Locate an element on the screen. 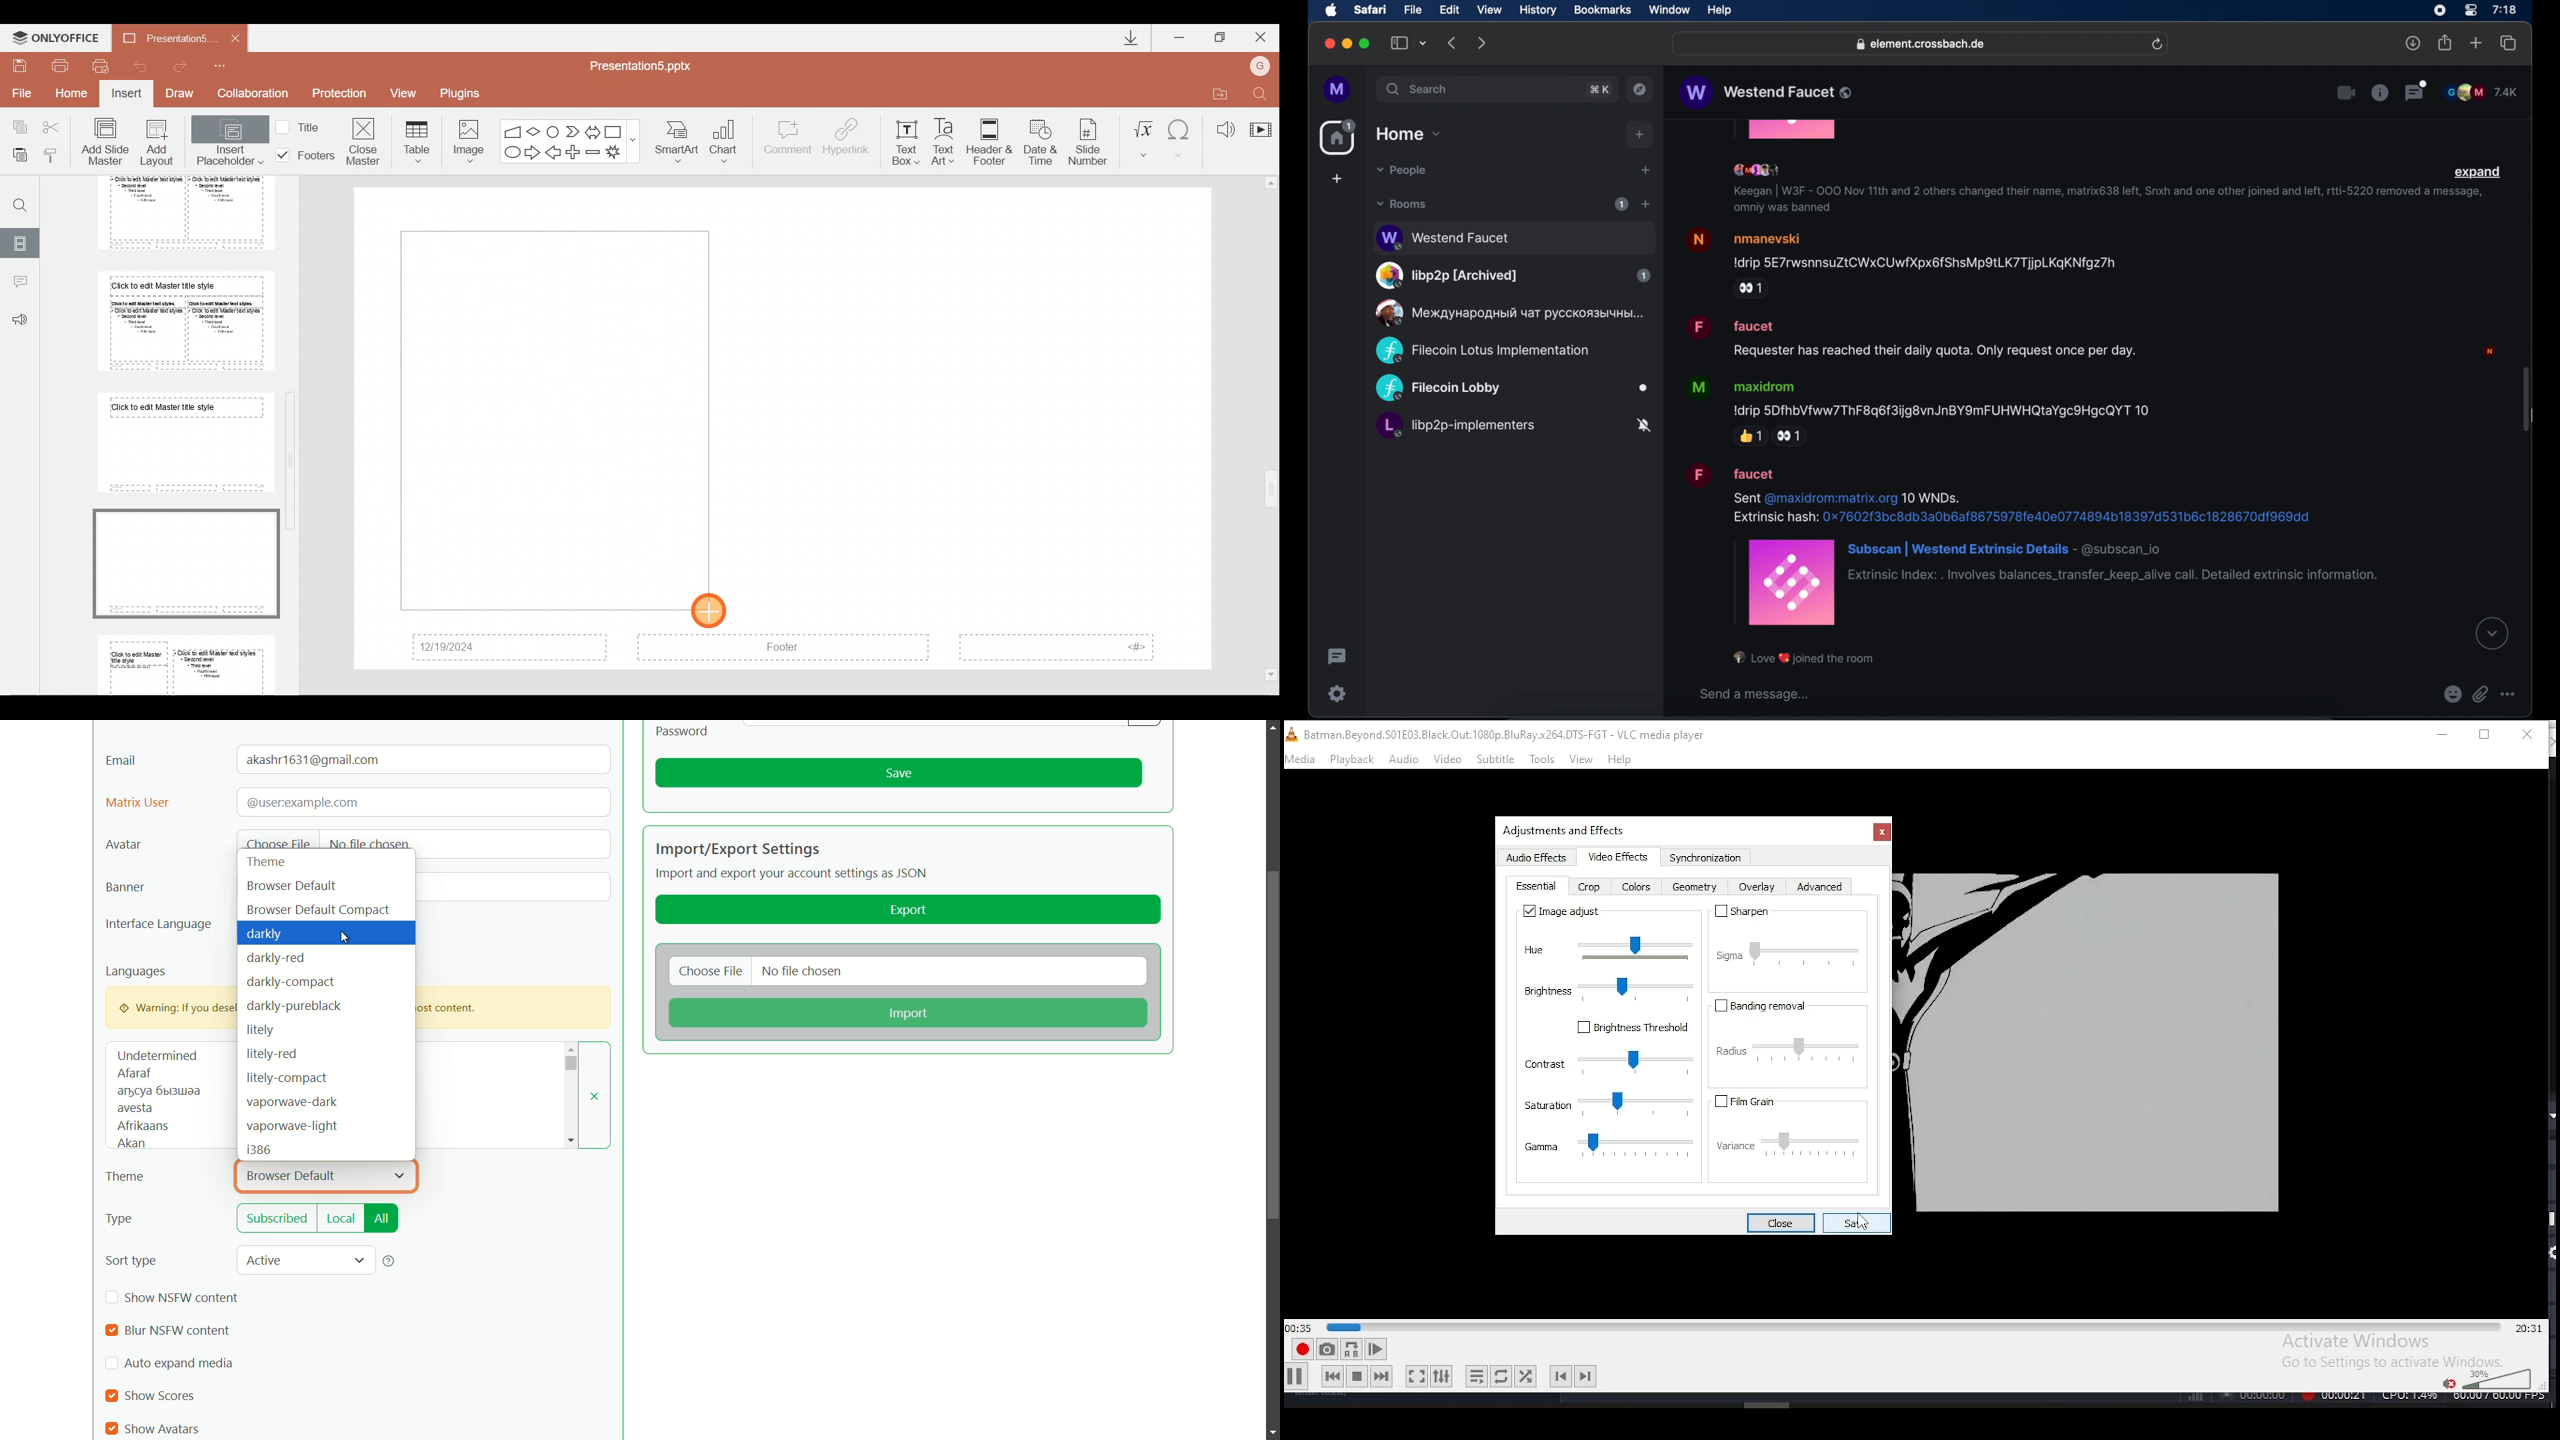 The image size is (2576, 1456). Slide 8 is located at coordinates (185, 561).